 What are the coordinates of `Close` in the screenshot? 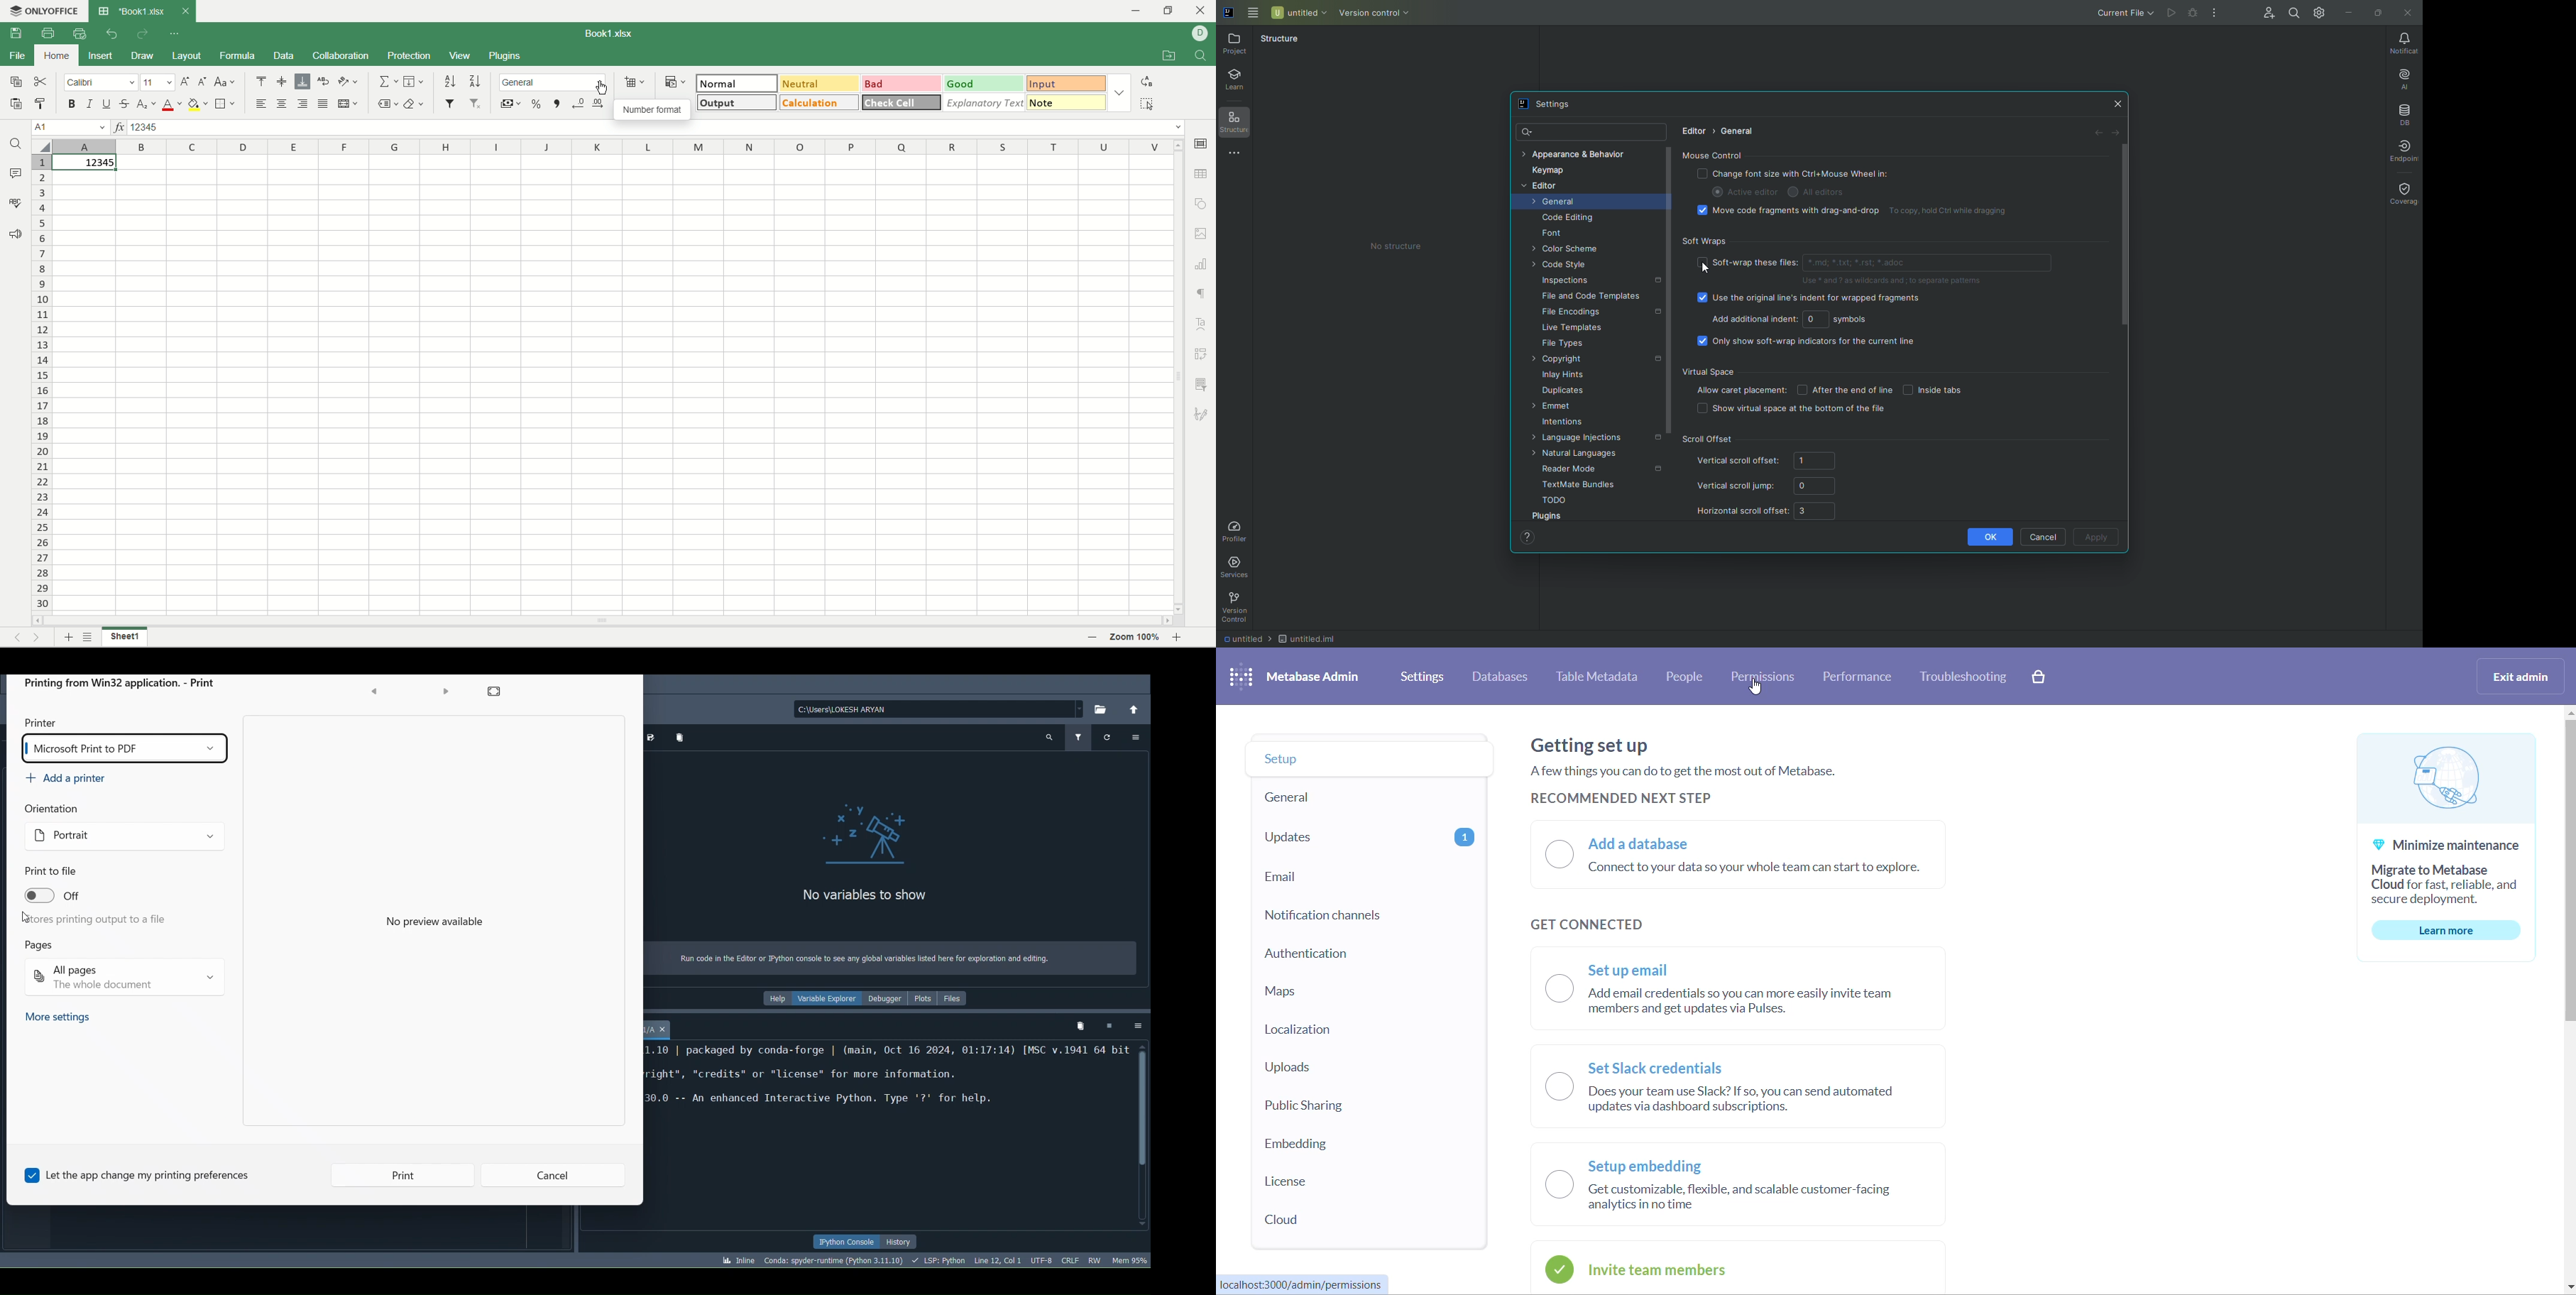 It's located at (2408, 14).